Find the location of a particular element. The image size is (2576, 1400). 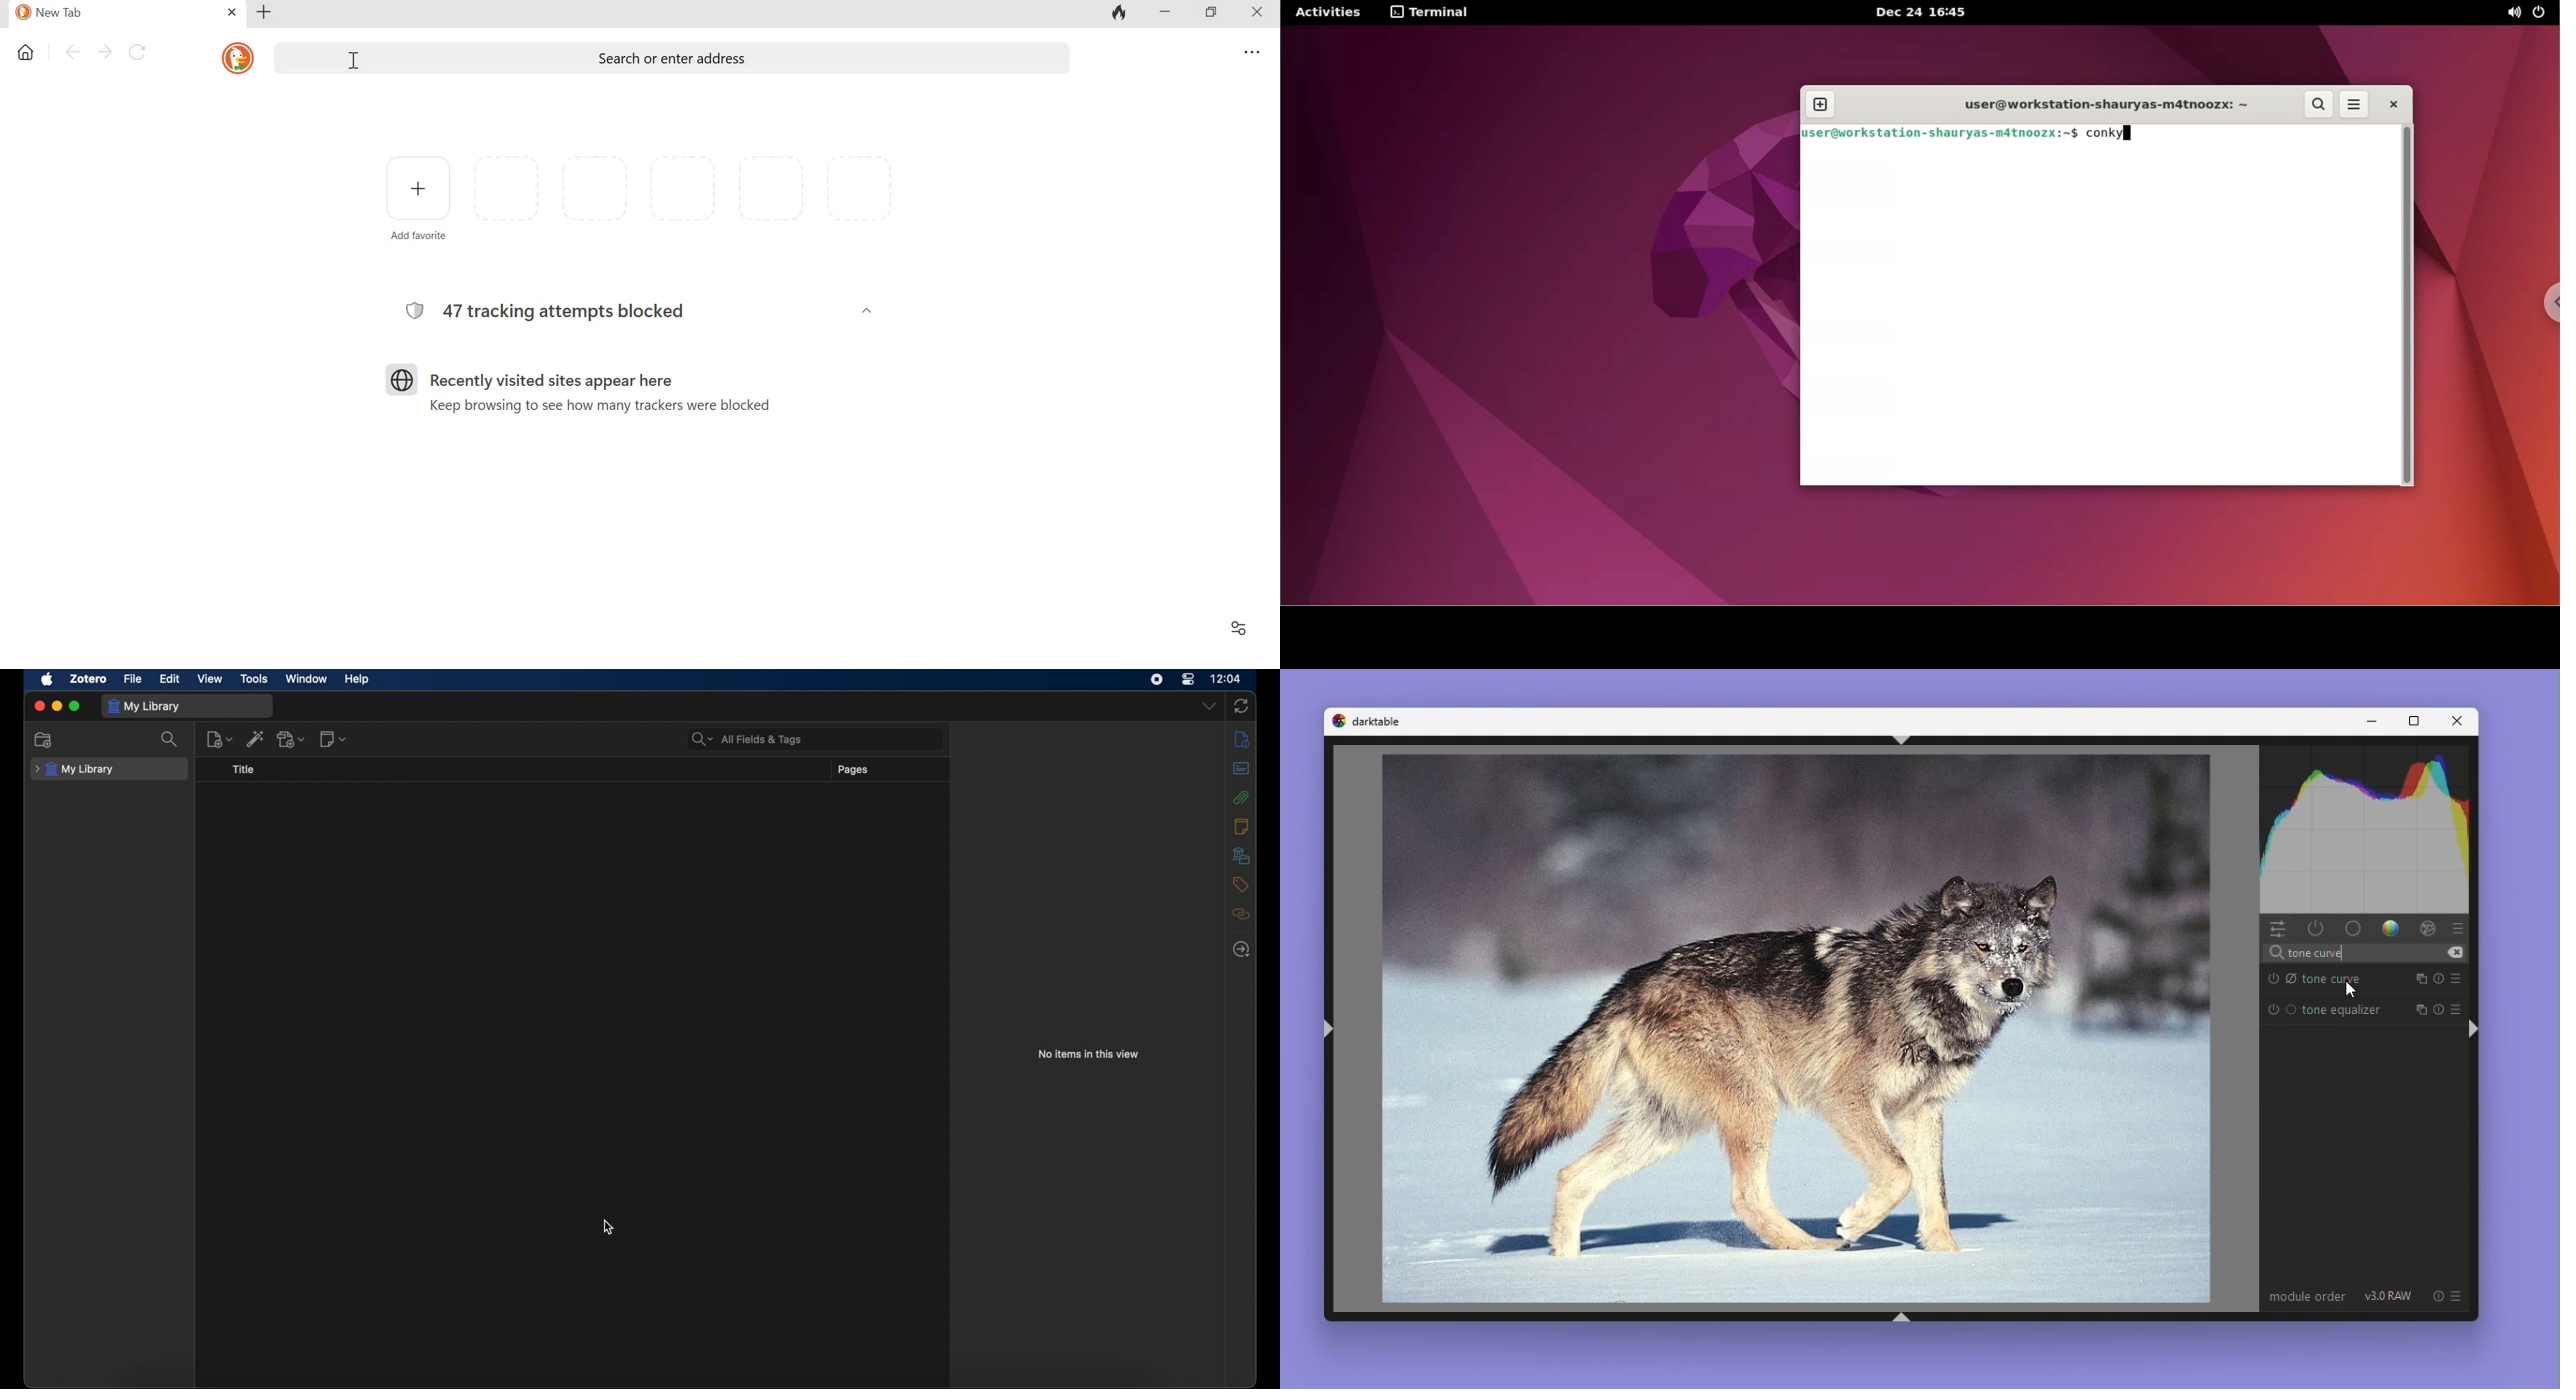

pages is located at coordinates (853, 770).